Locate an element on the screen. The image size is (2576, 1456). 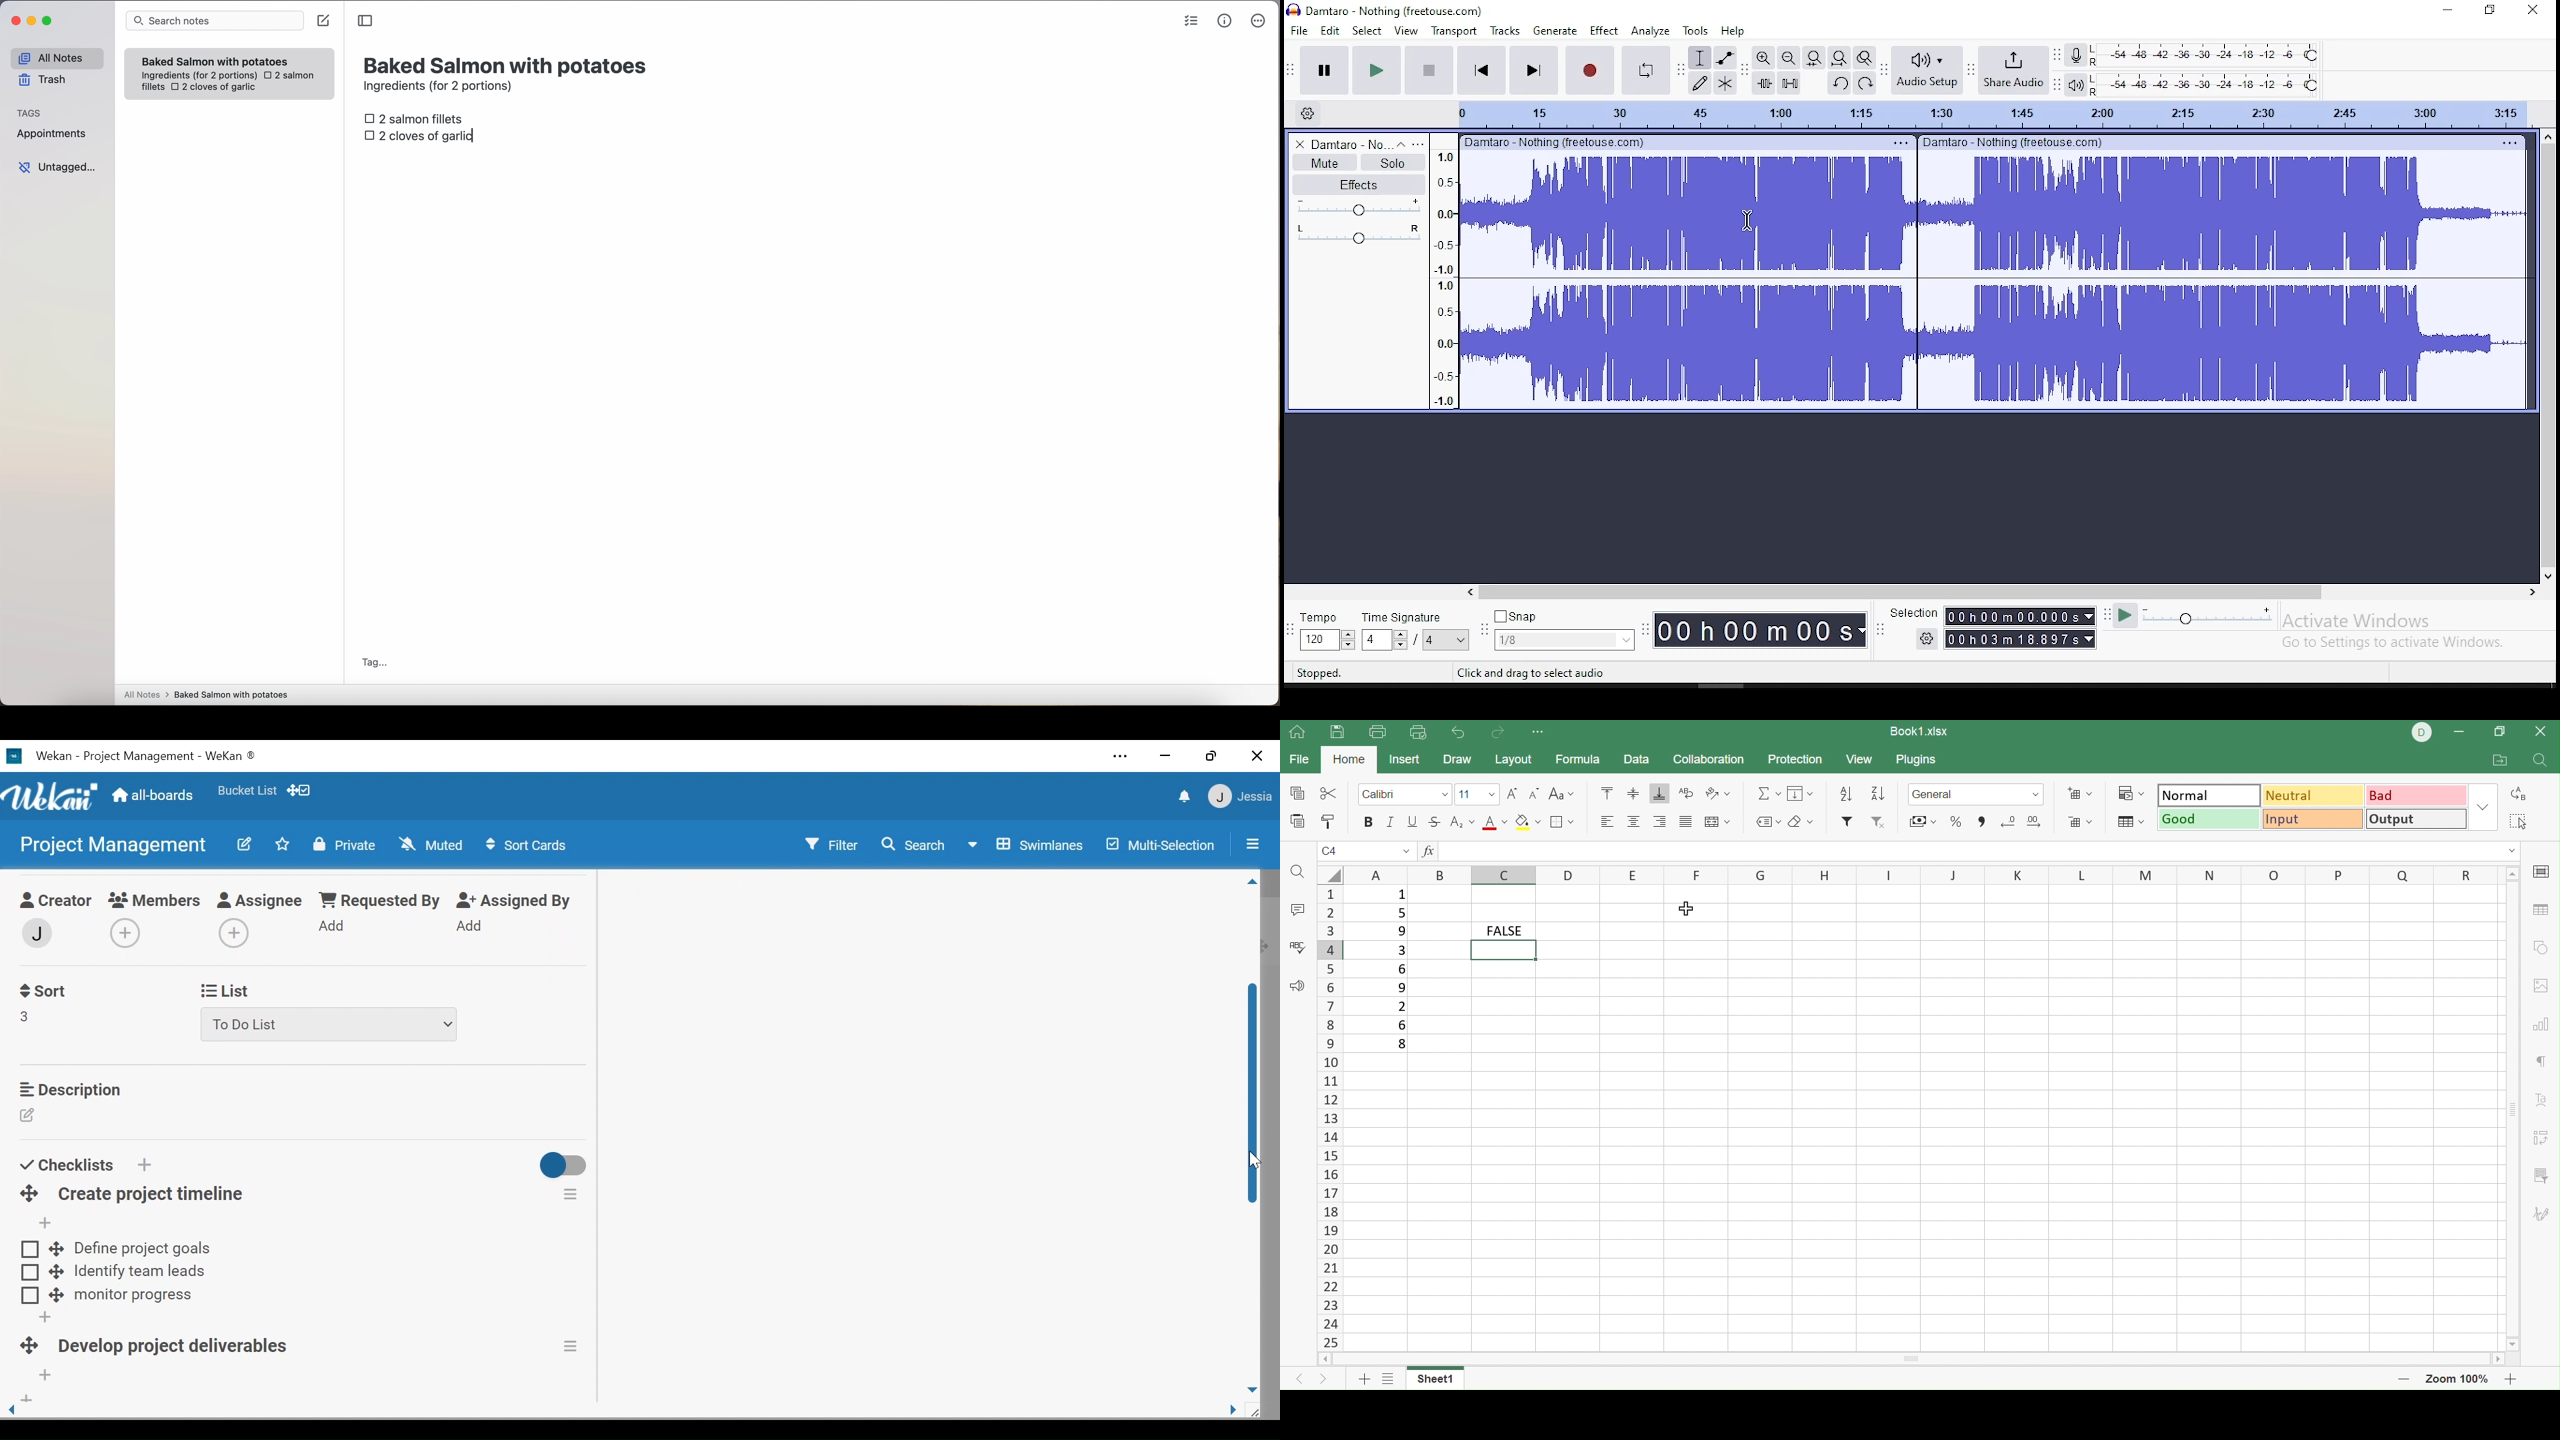
Underline is located at coordinates (1412, 822).